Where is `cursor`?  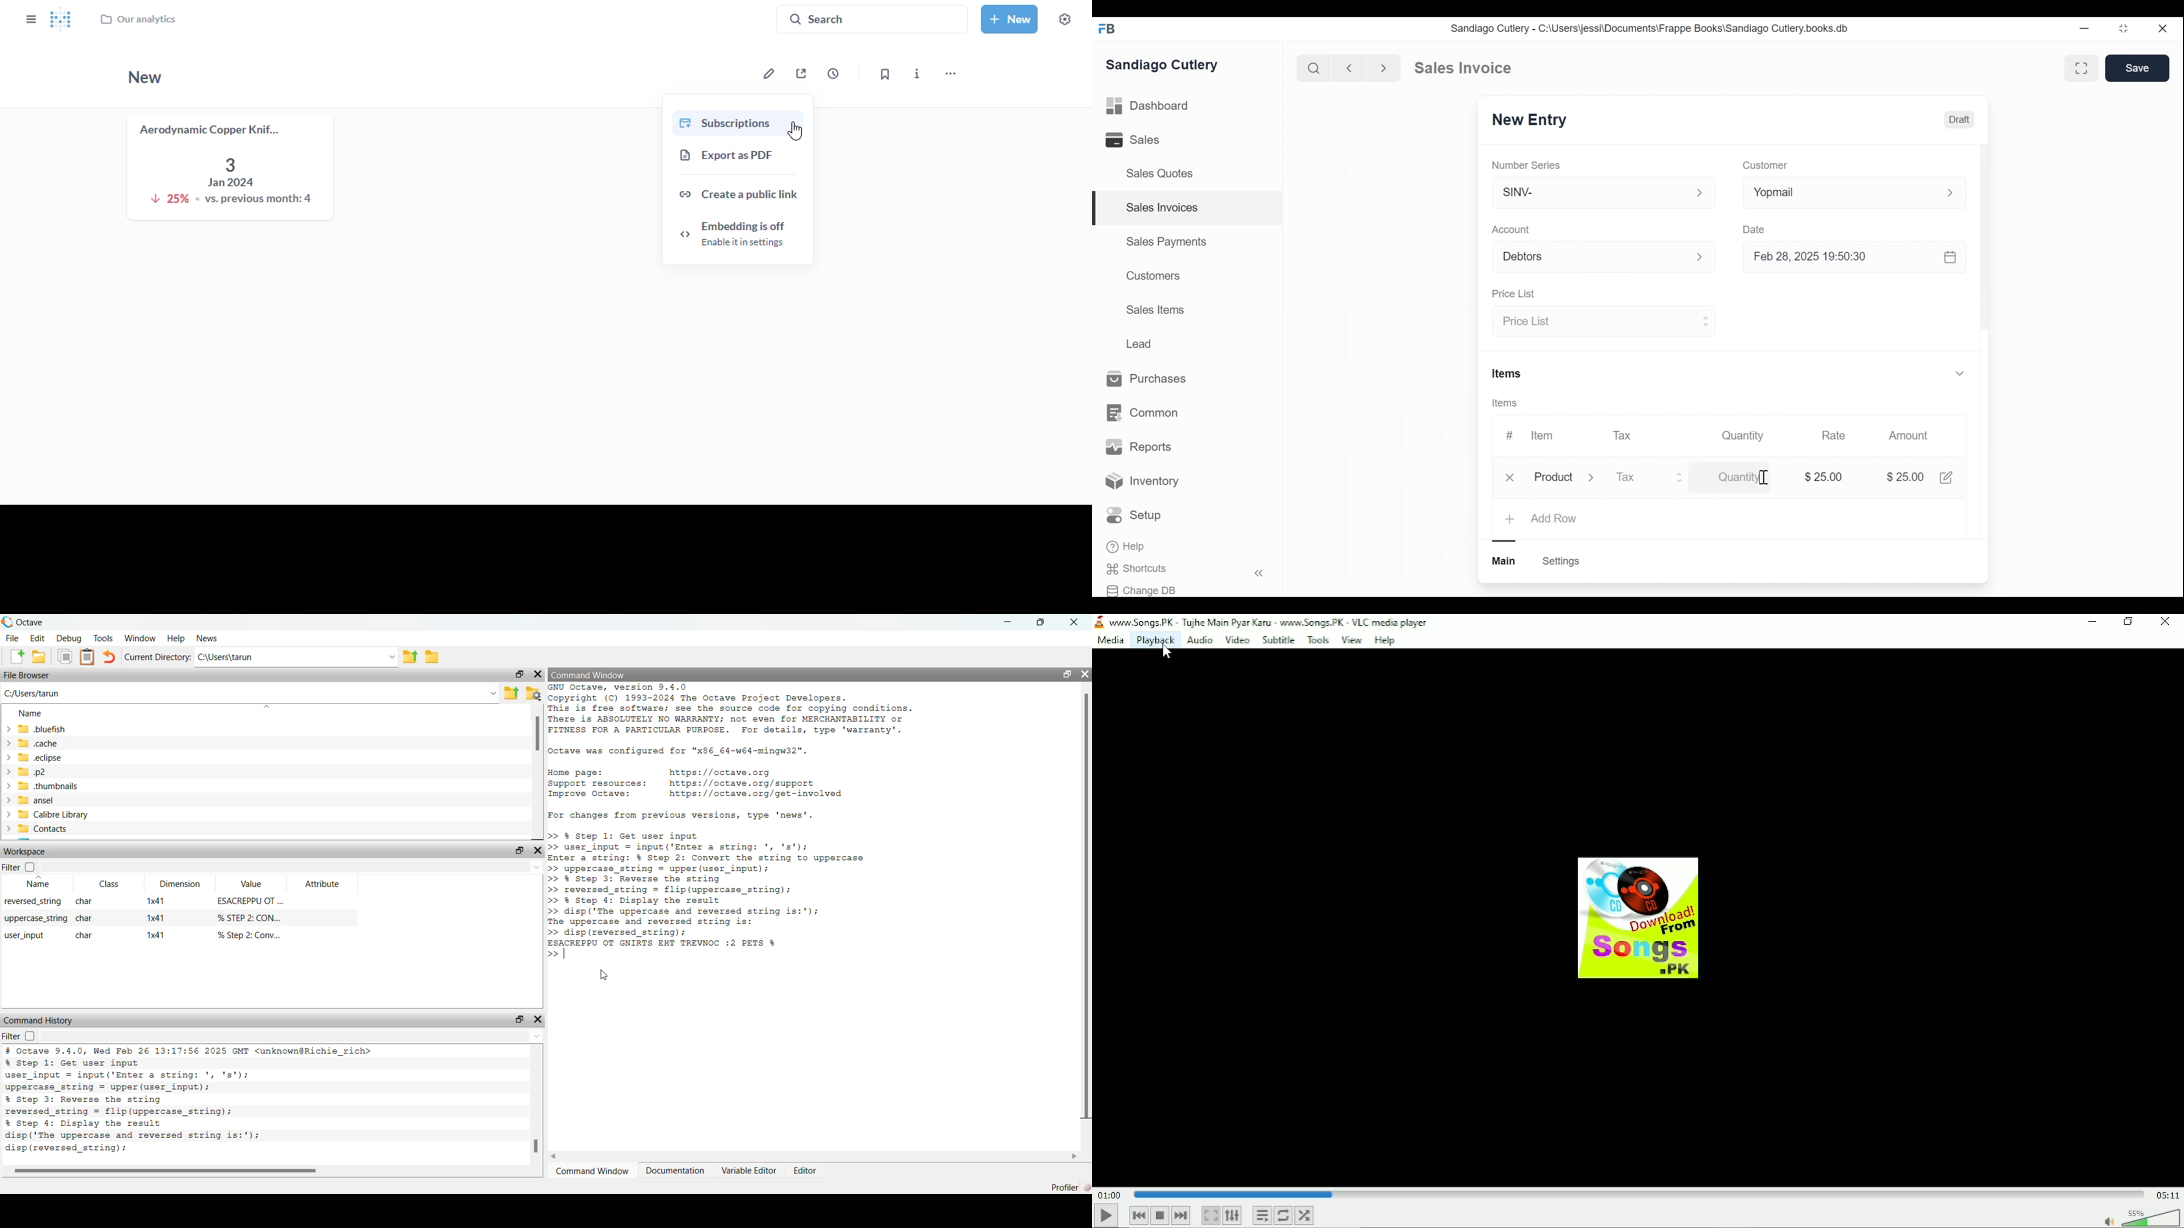 cursor is located at coordinates (1763, 478).